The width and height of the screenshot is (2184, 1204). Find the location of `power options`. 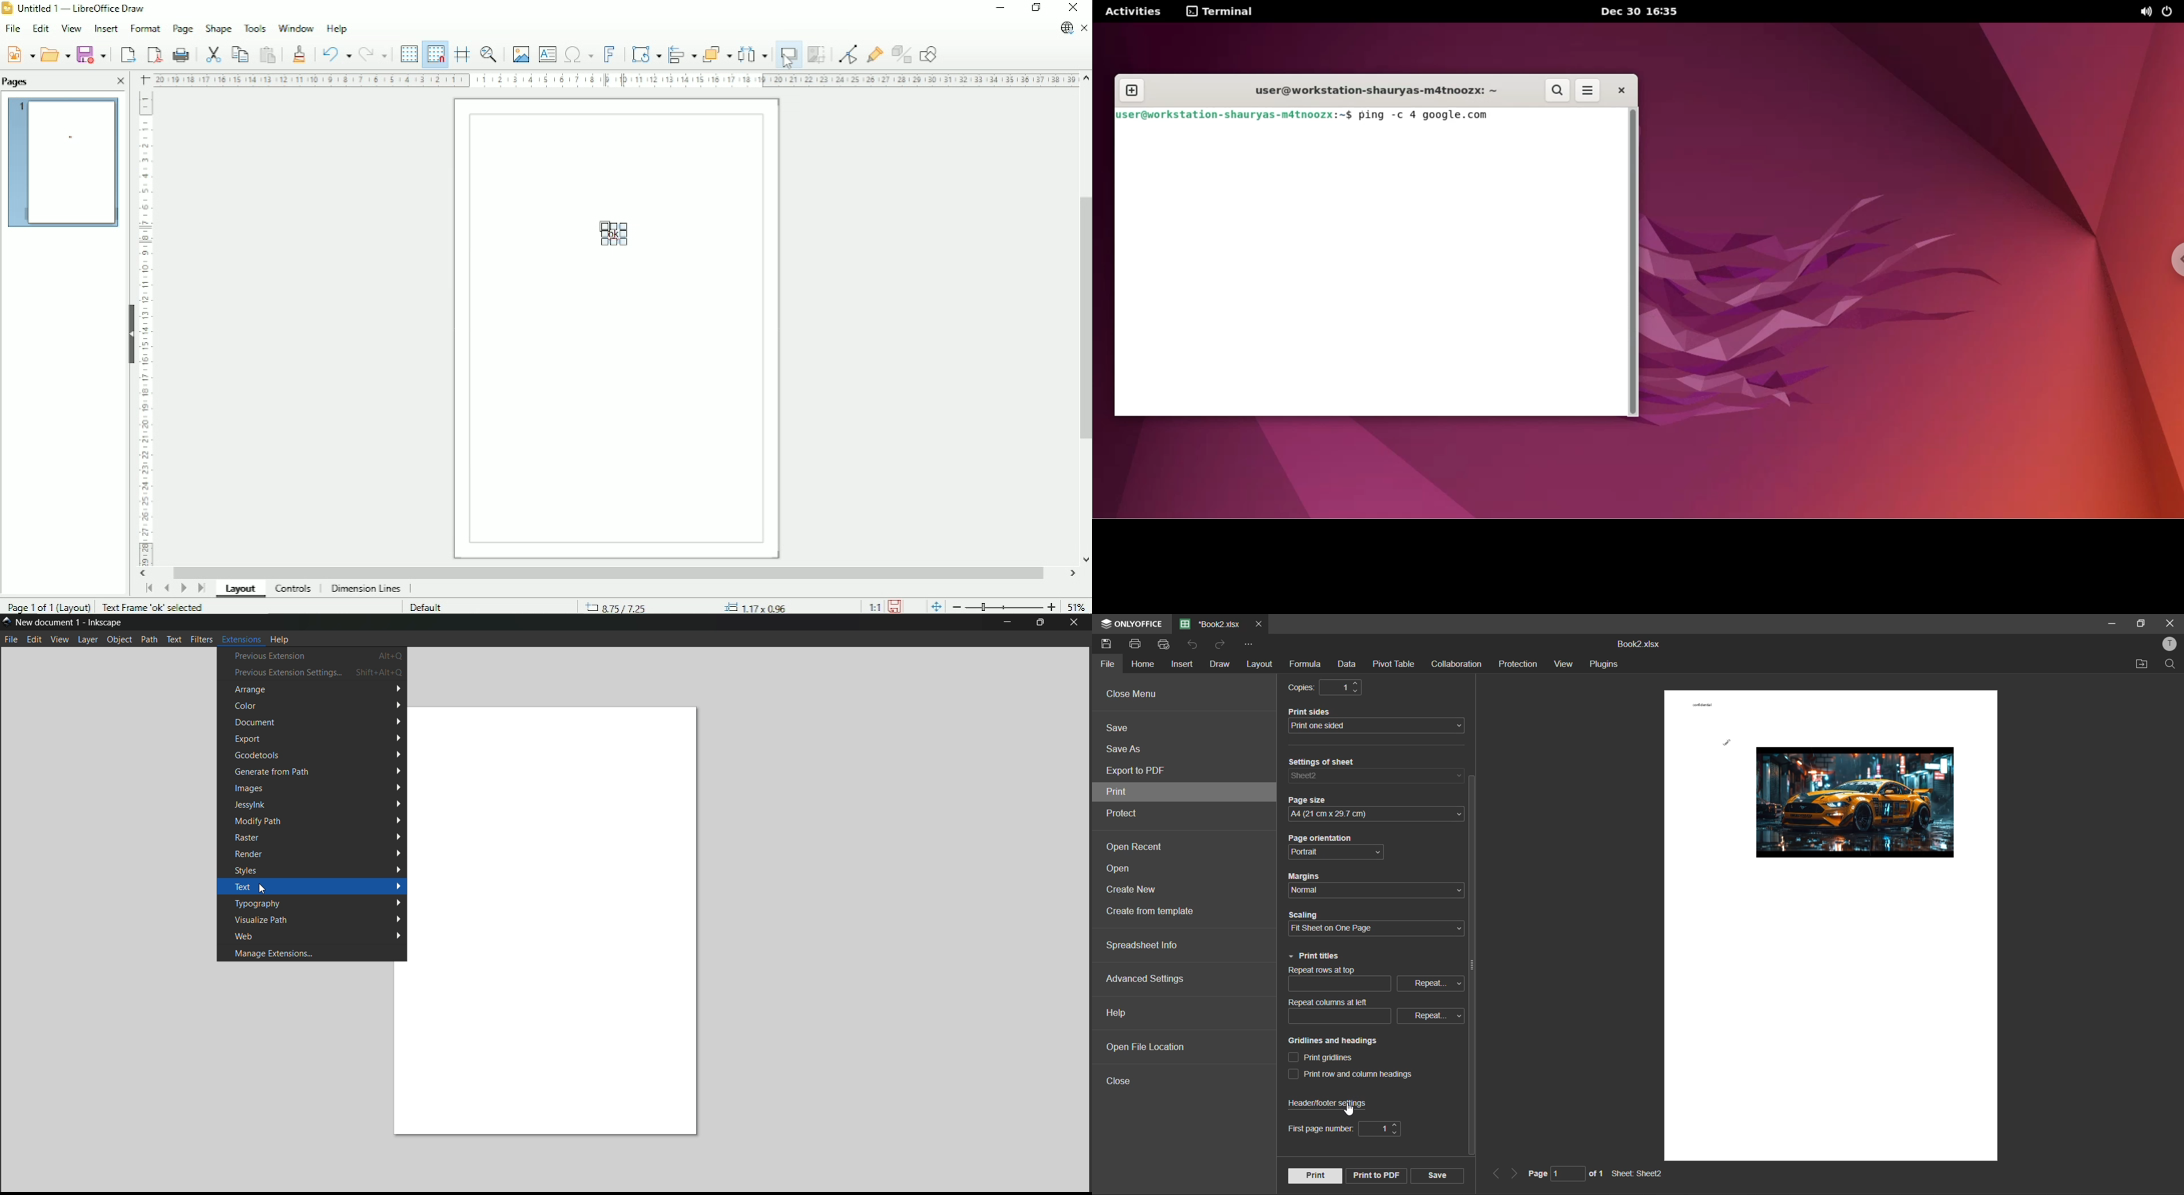

power options is located at coordinates (2170, 12).